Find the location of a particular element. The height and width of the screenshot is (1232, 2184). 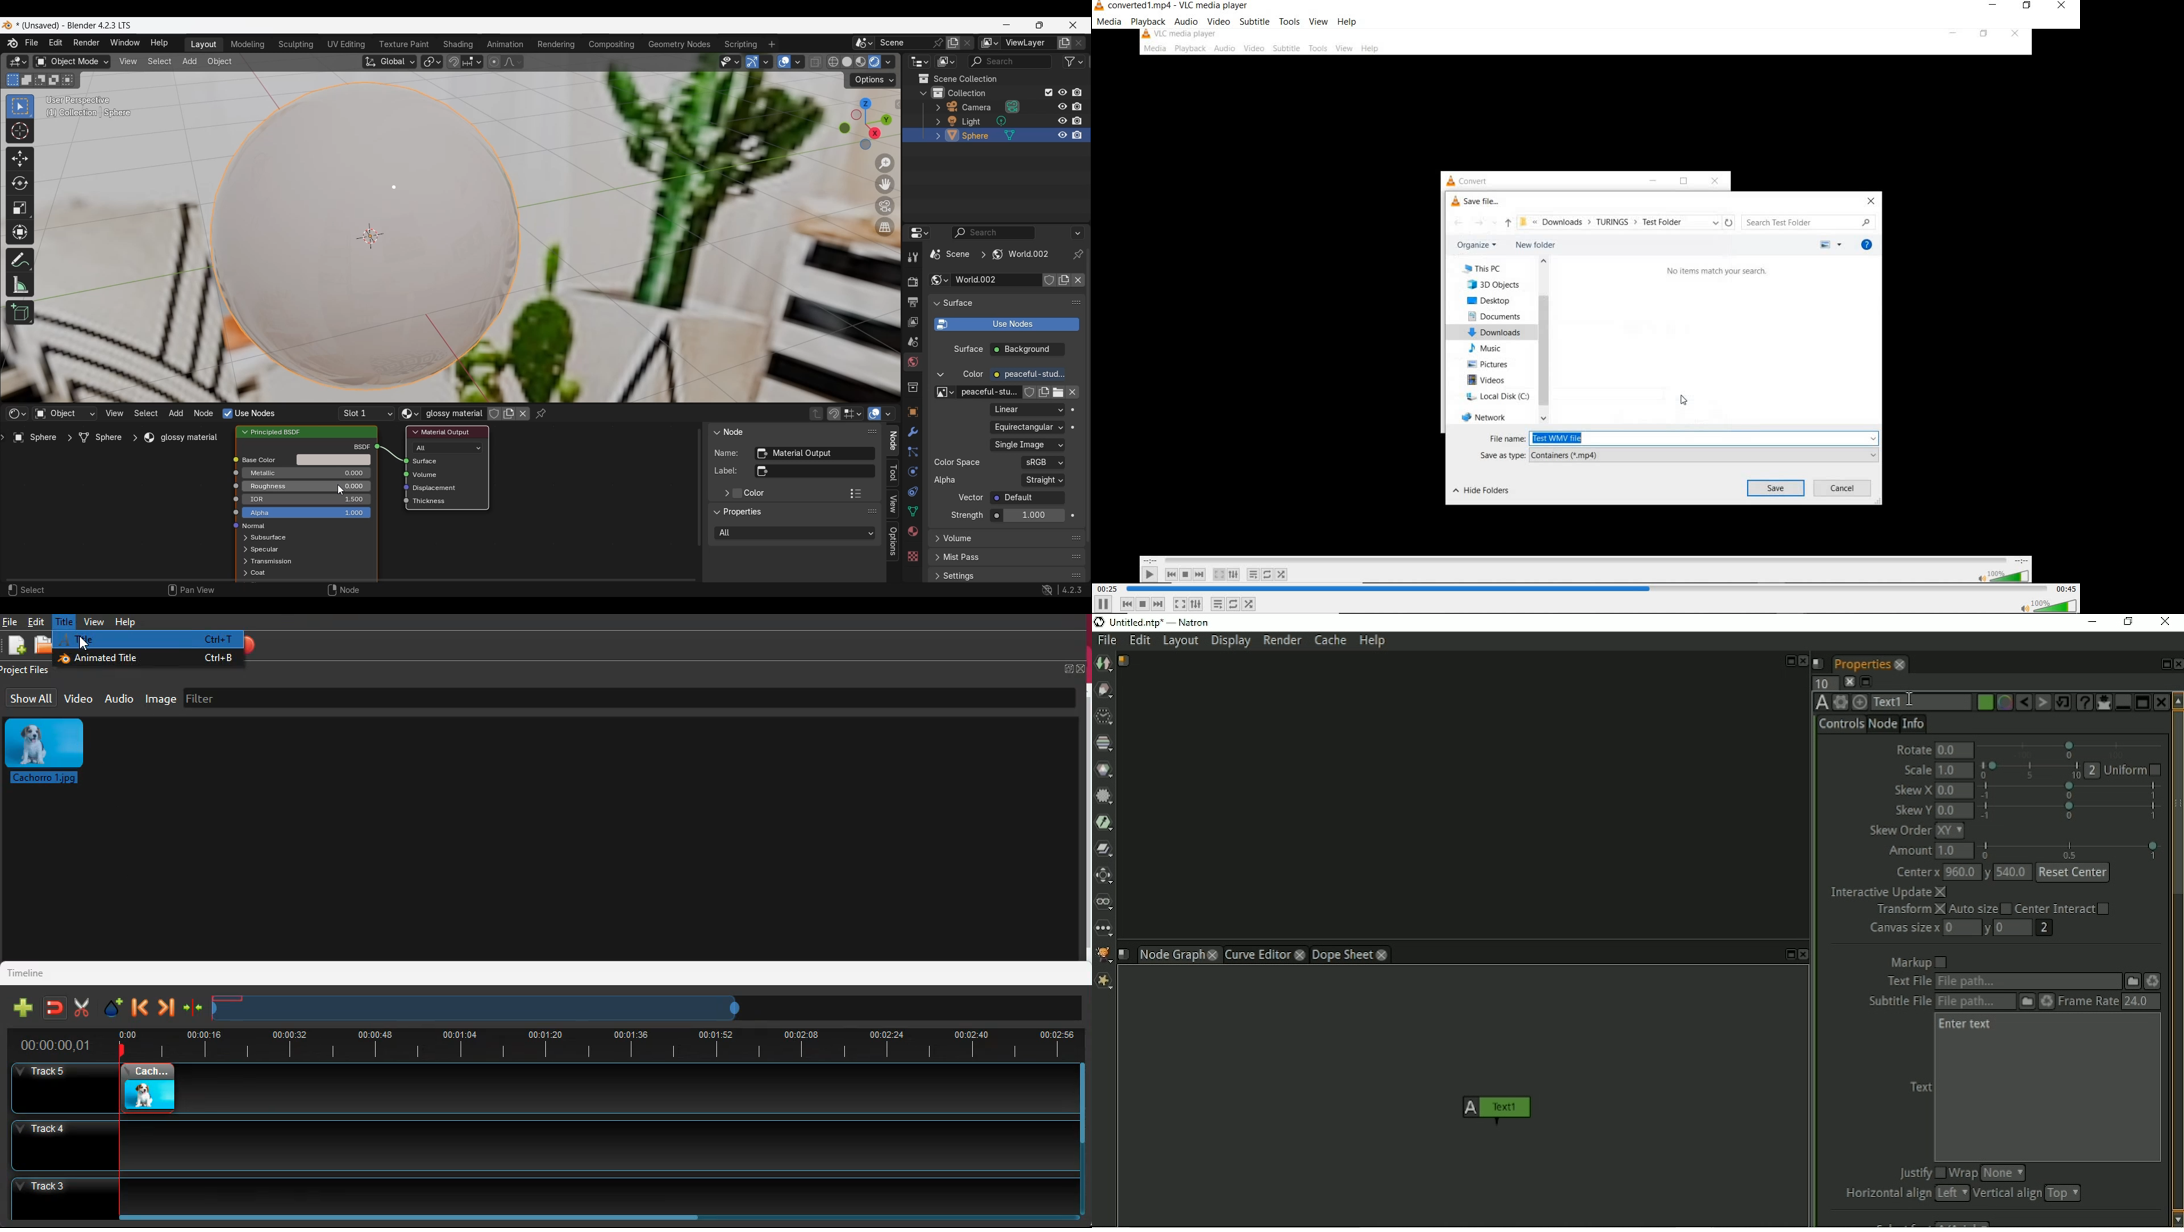

Set a new selection is located at coordinates (13, 80).